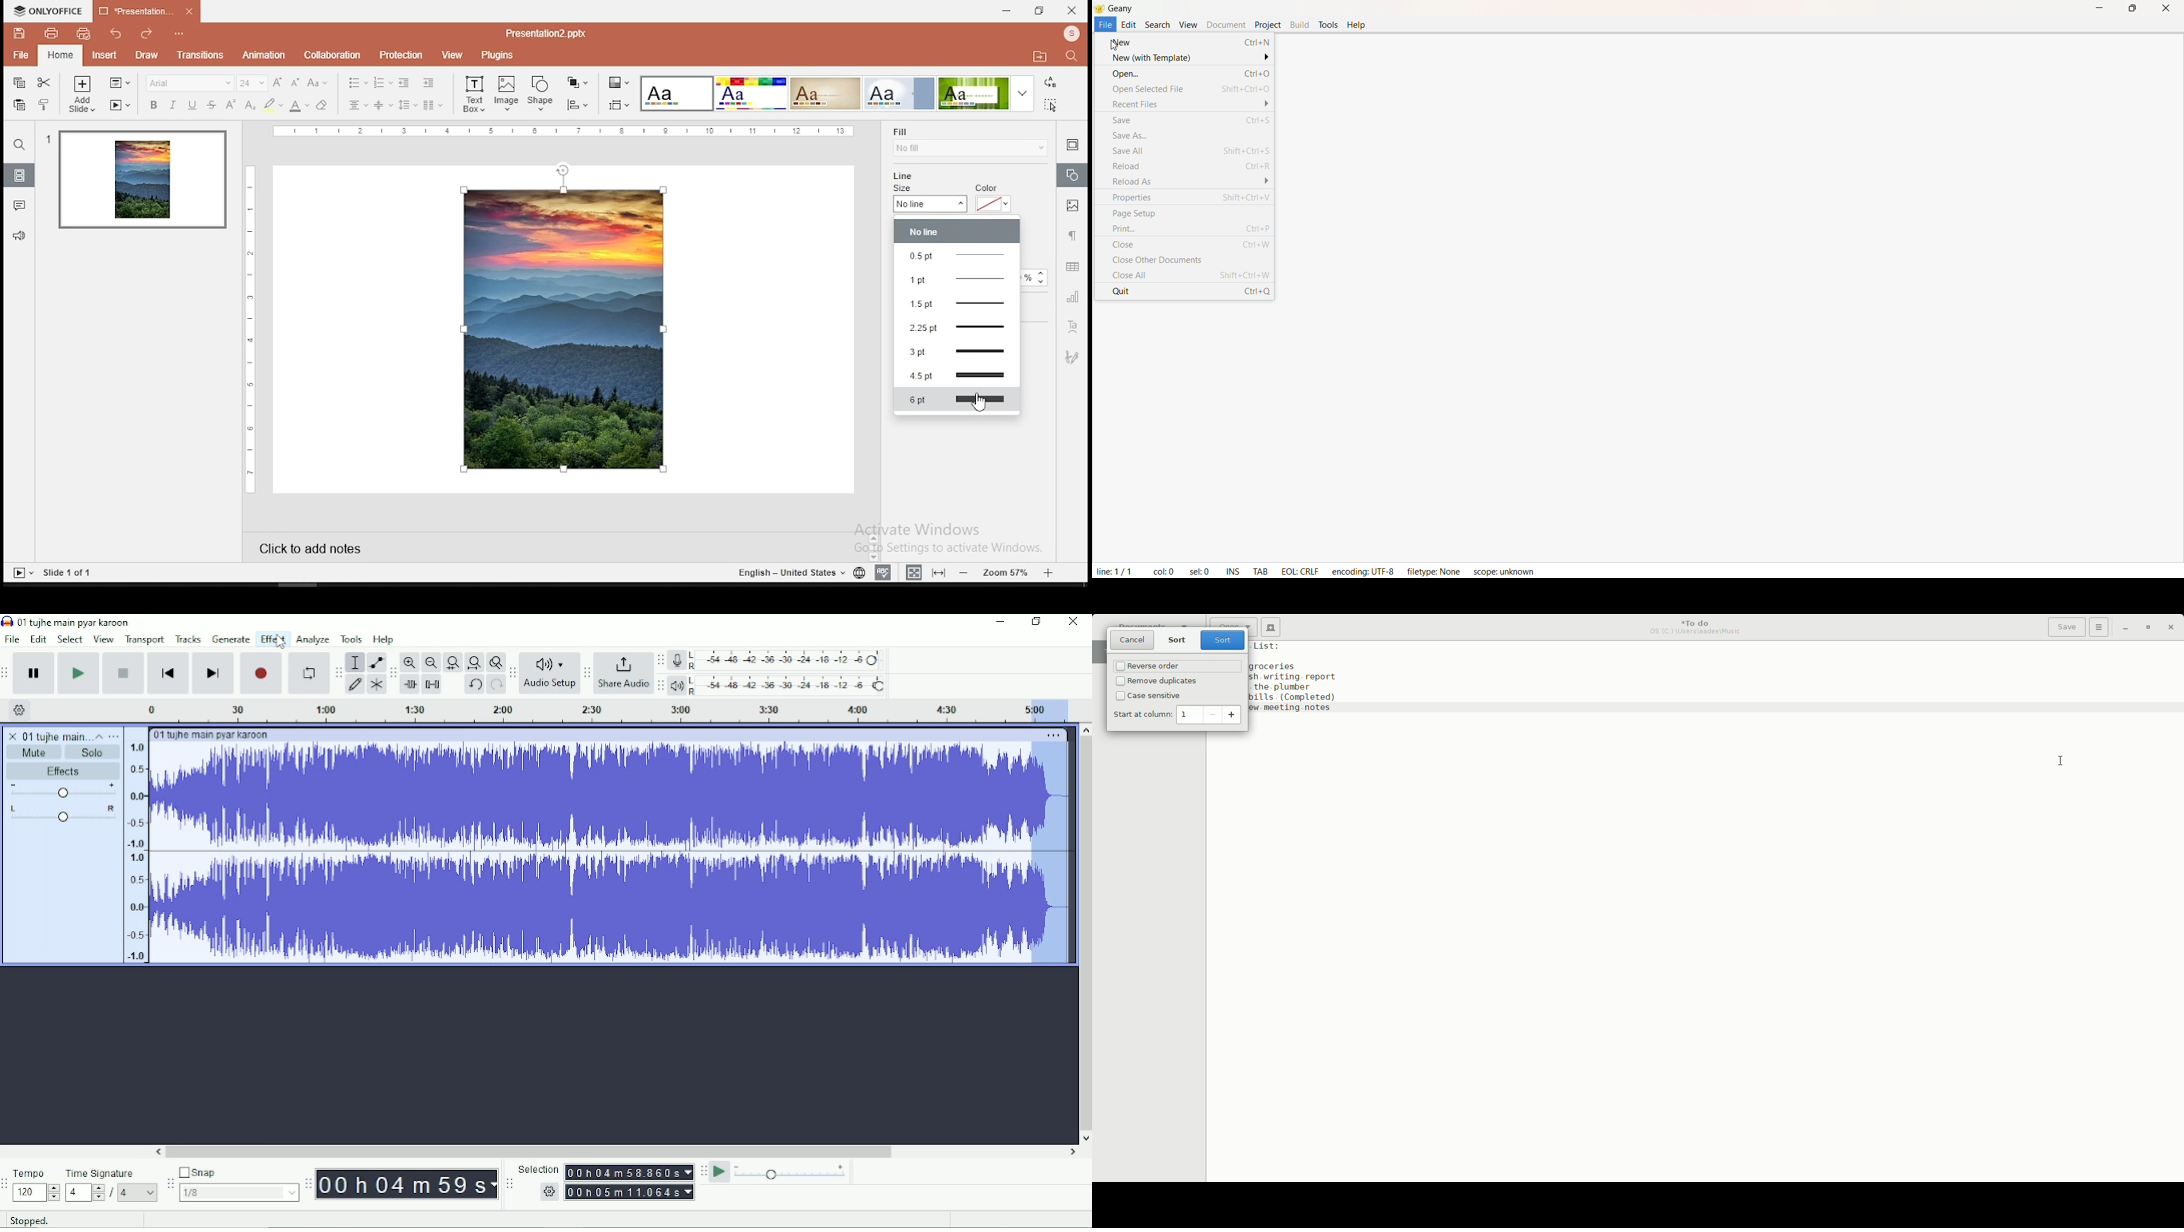 The image size is (2184, 1232). What do you see at coordinates (13, 640) in the screenshot?
I see `File` at bounding box center [13, 640].